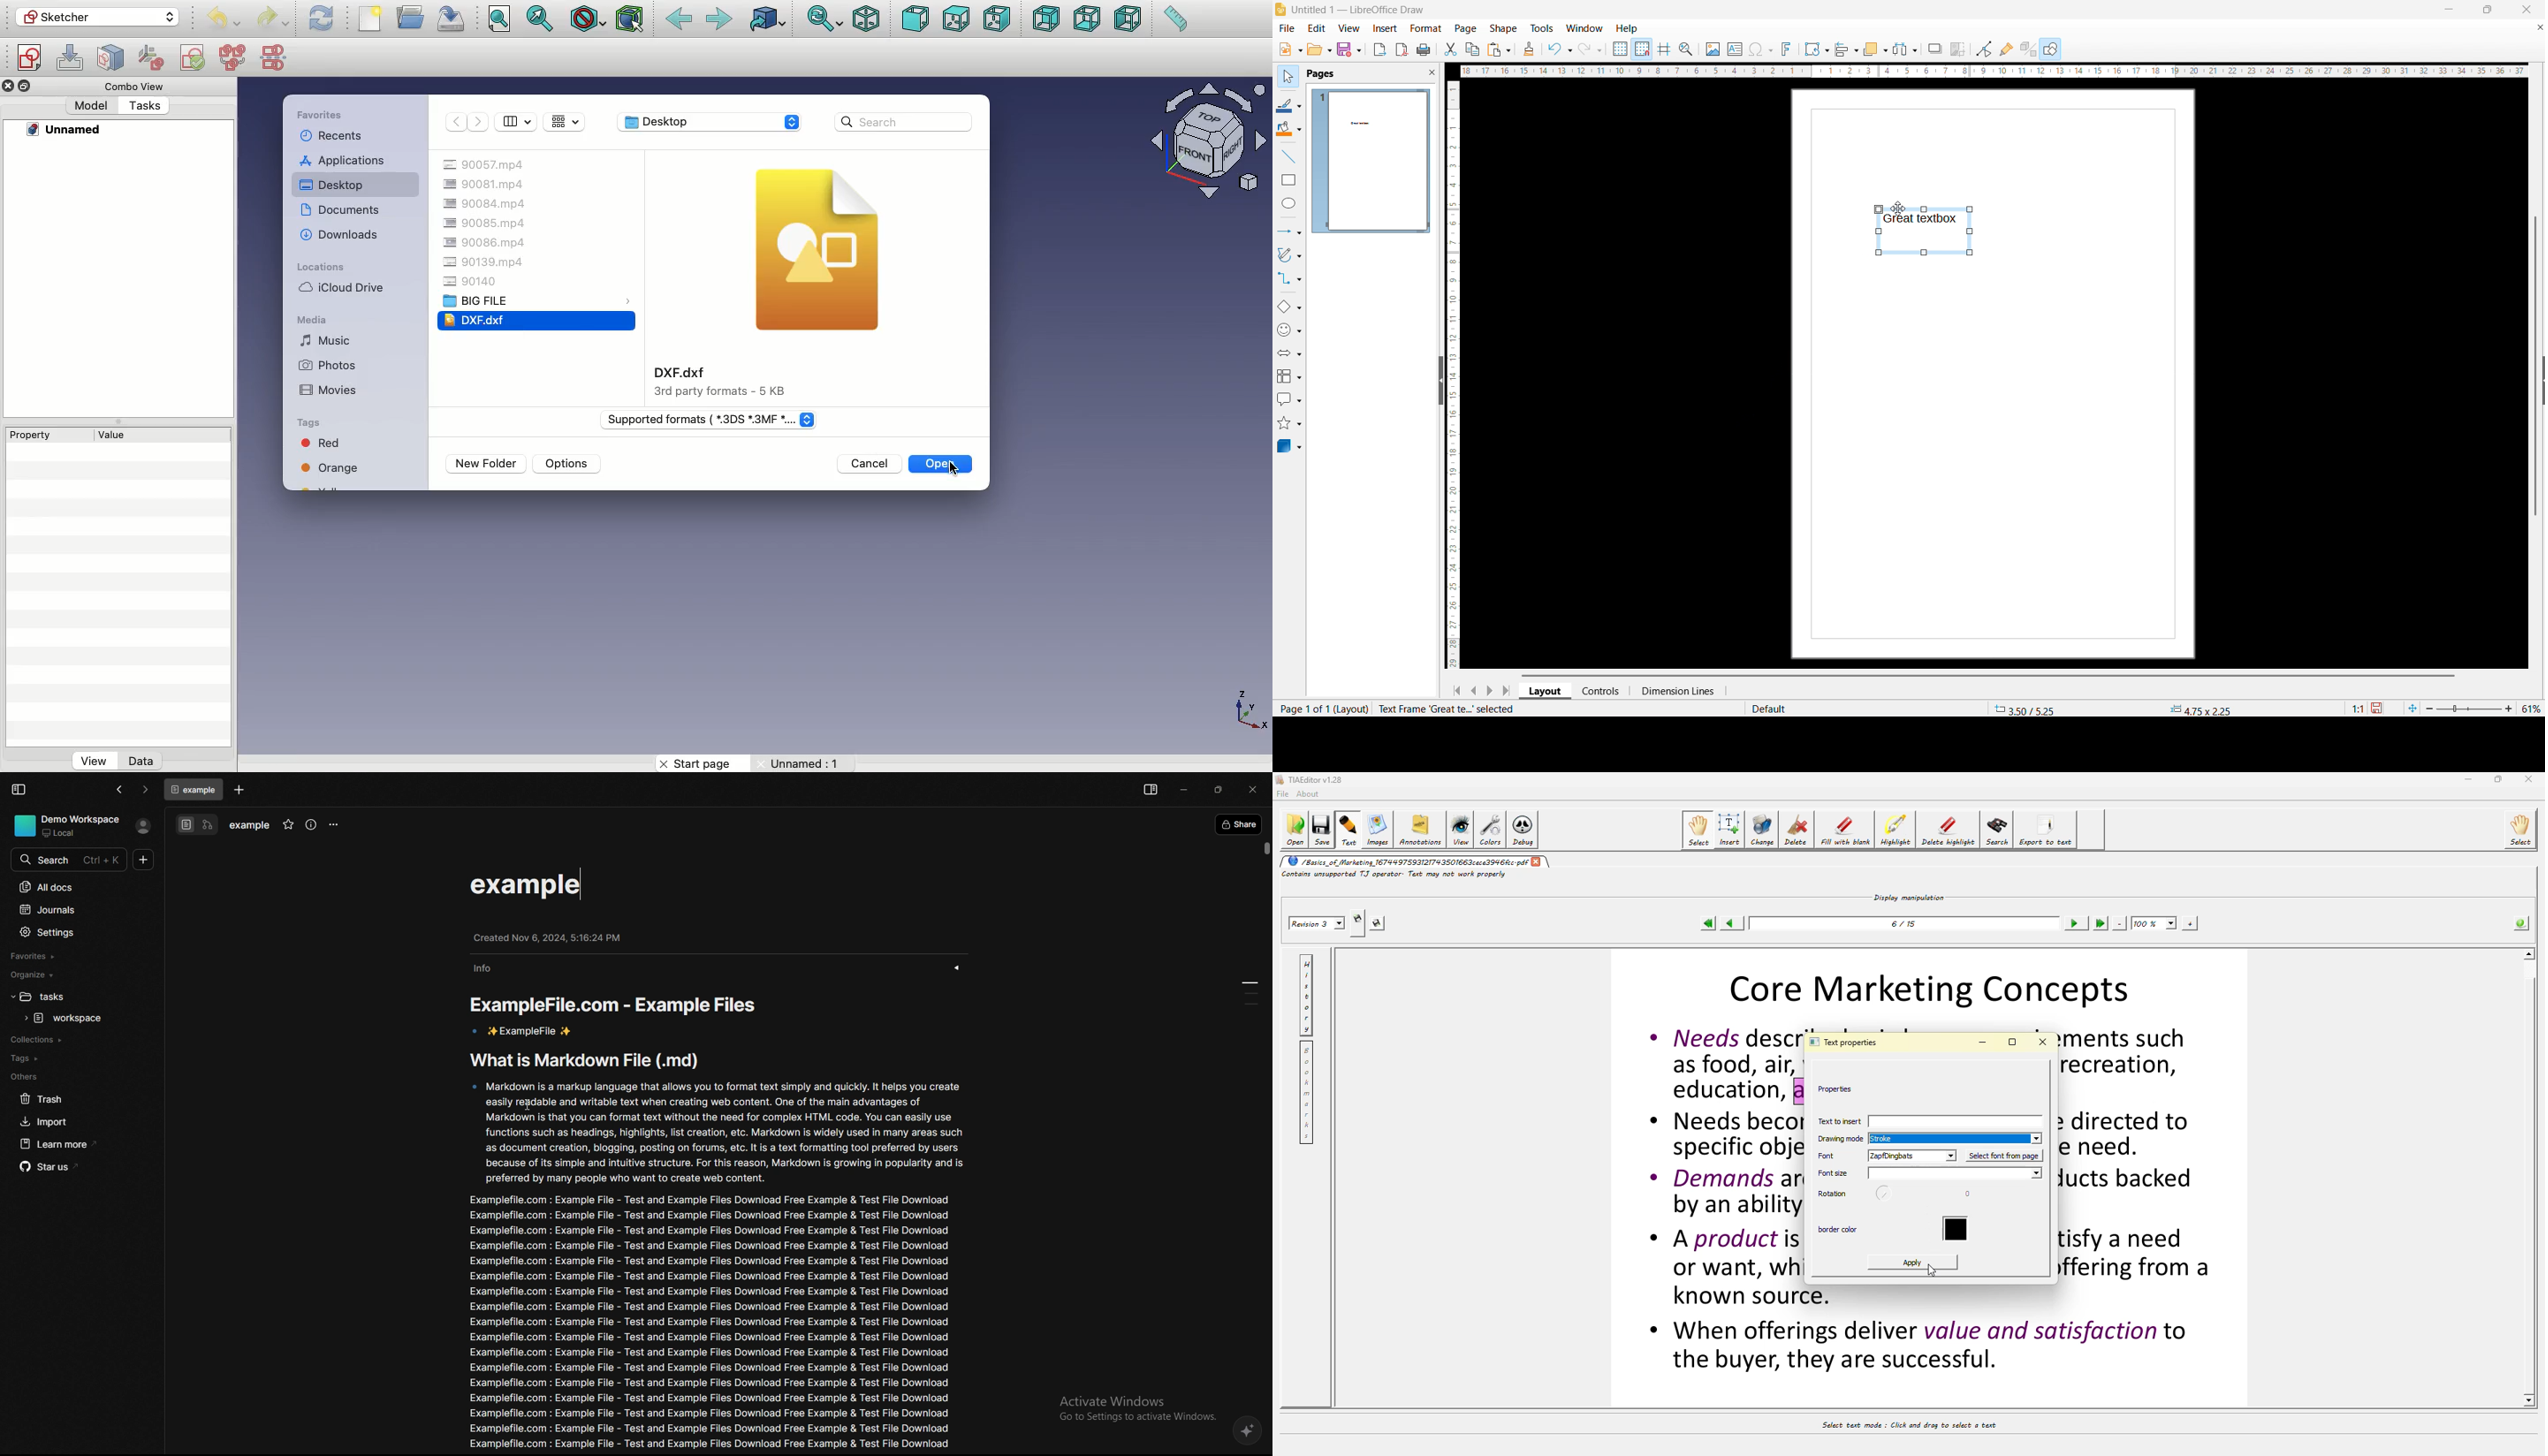 Image resolution: width=2548 pixels, height=1456 pixels. I want to click on toggle point edit mode, so click(1984, 48).